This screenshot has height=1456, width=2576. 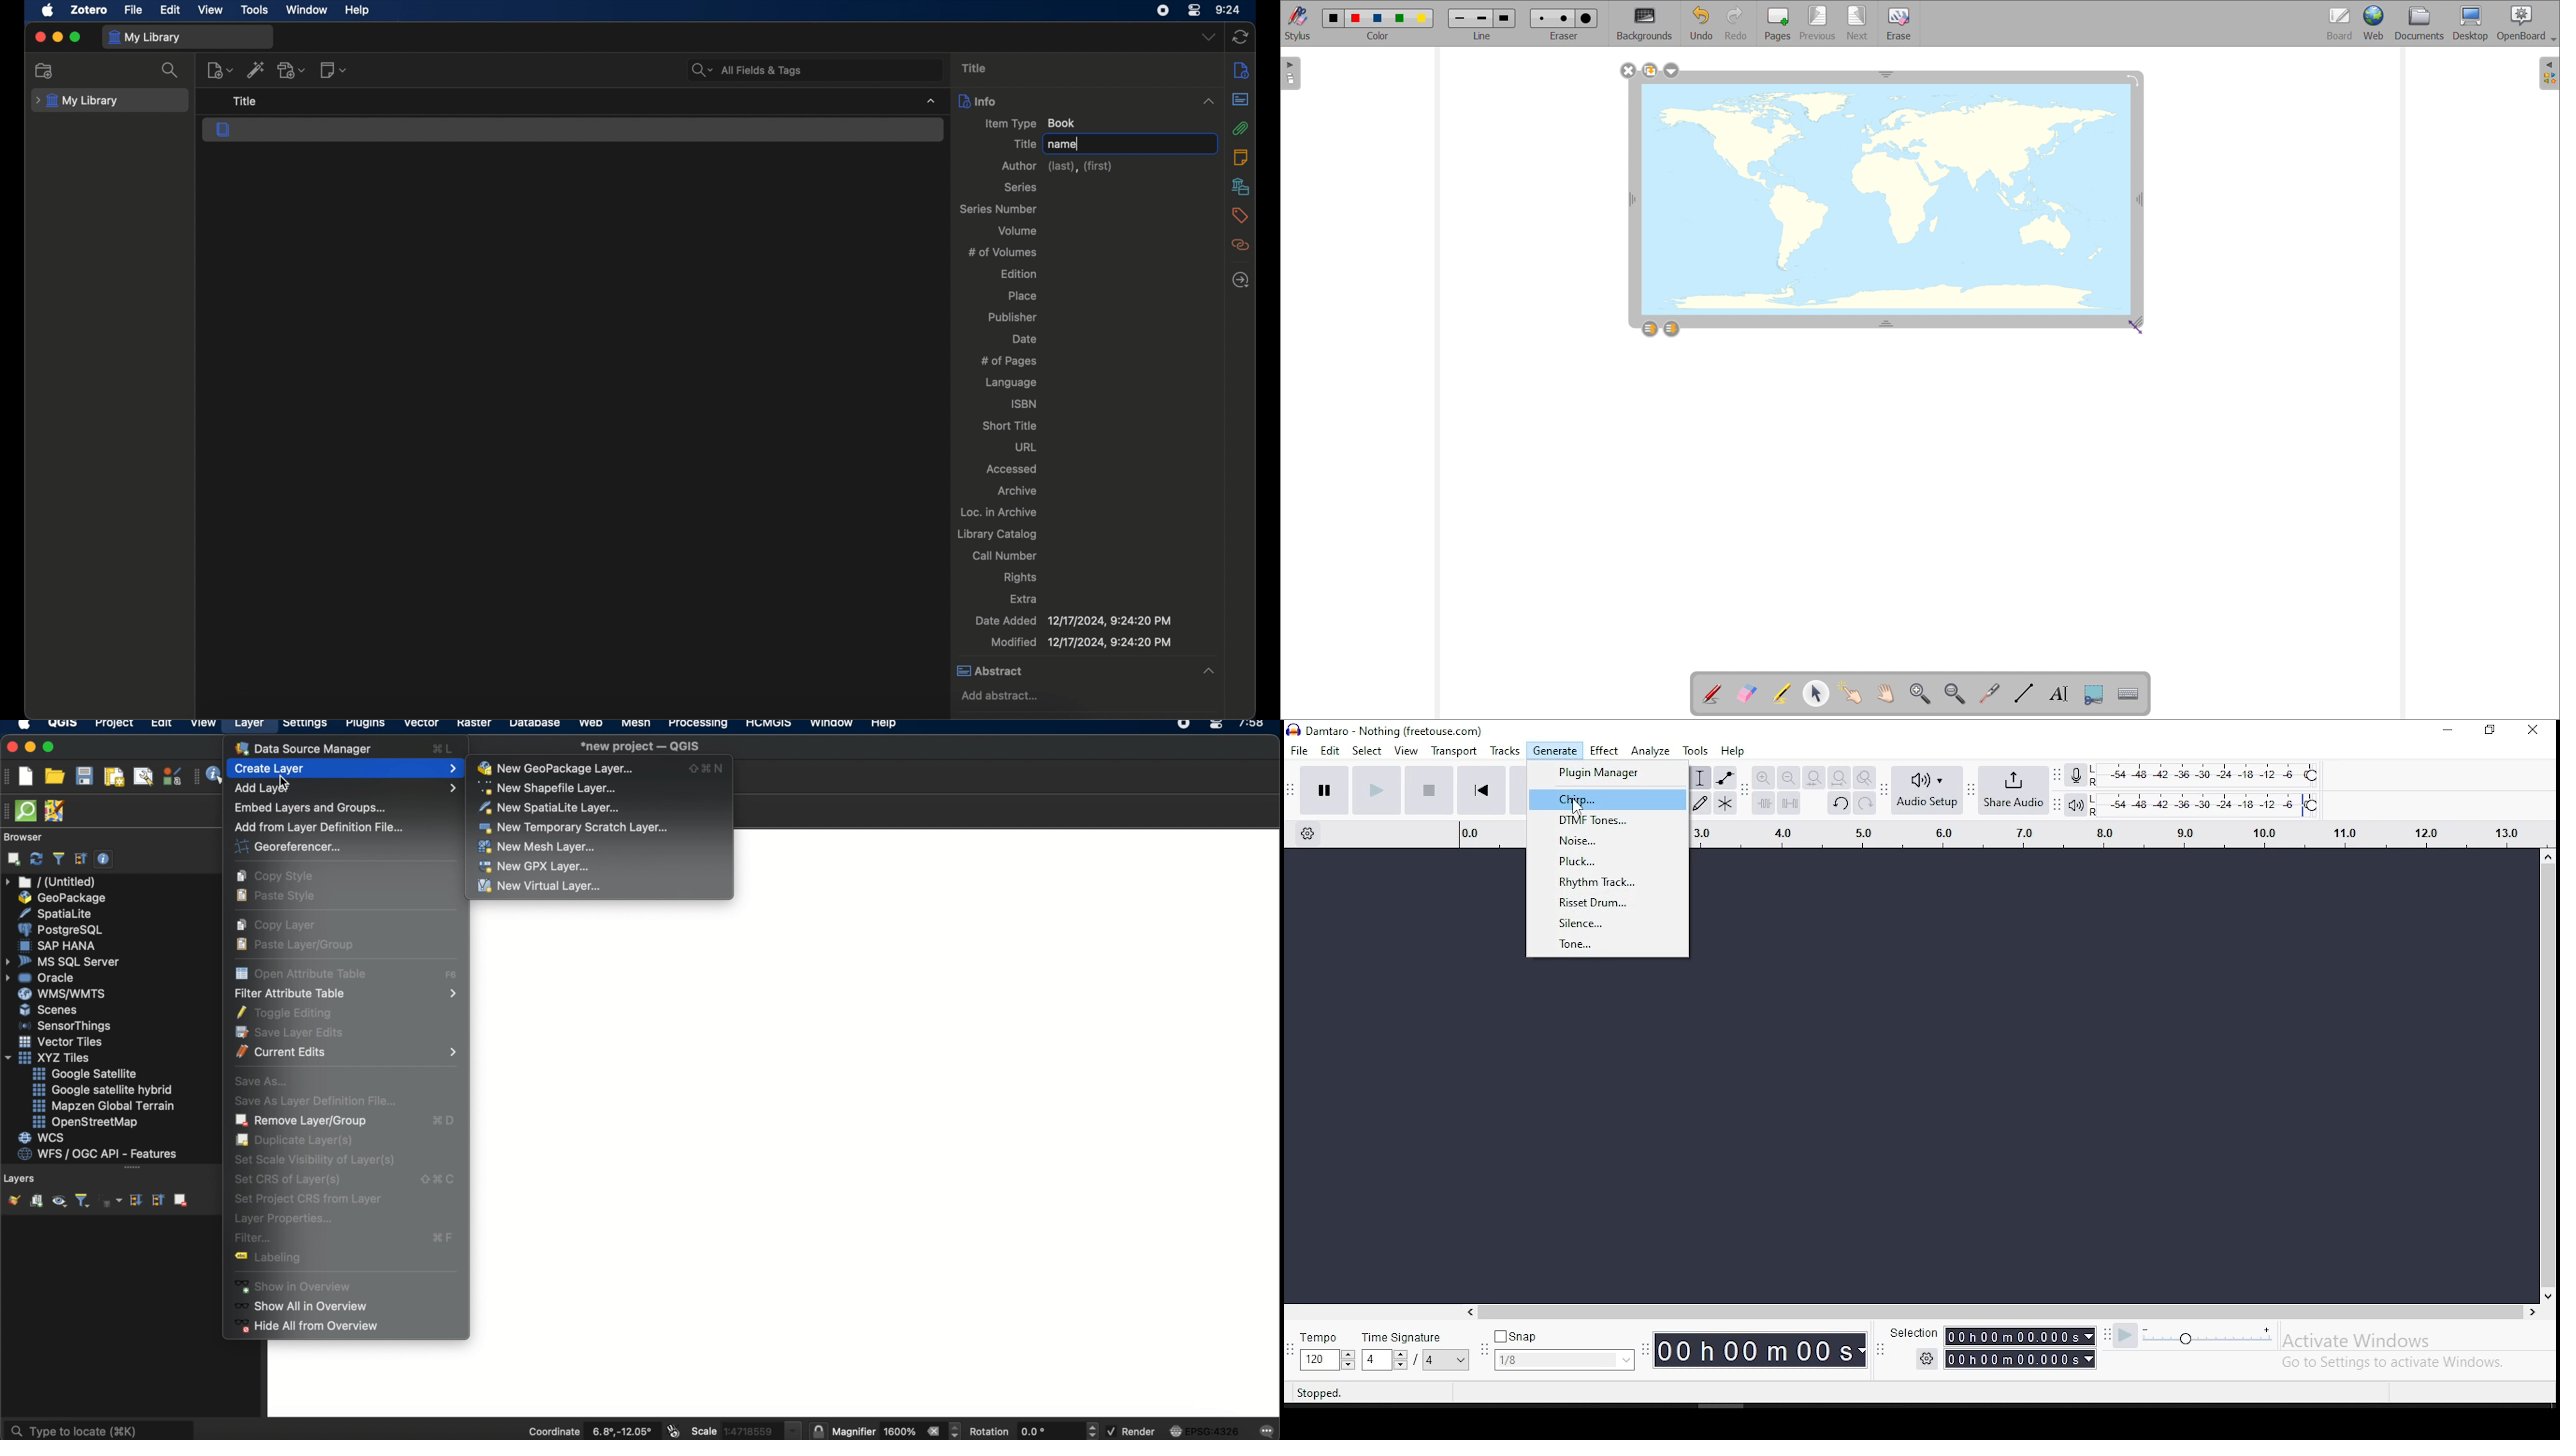 What do you see at coordinates (1031, 123) in the screenshot?
I see `item type ` at bounding box center [1031, 123].